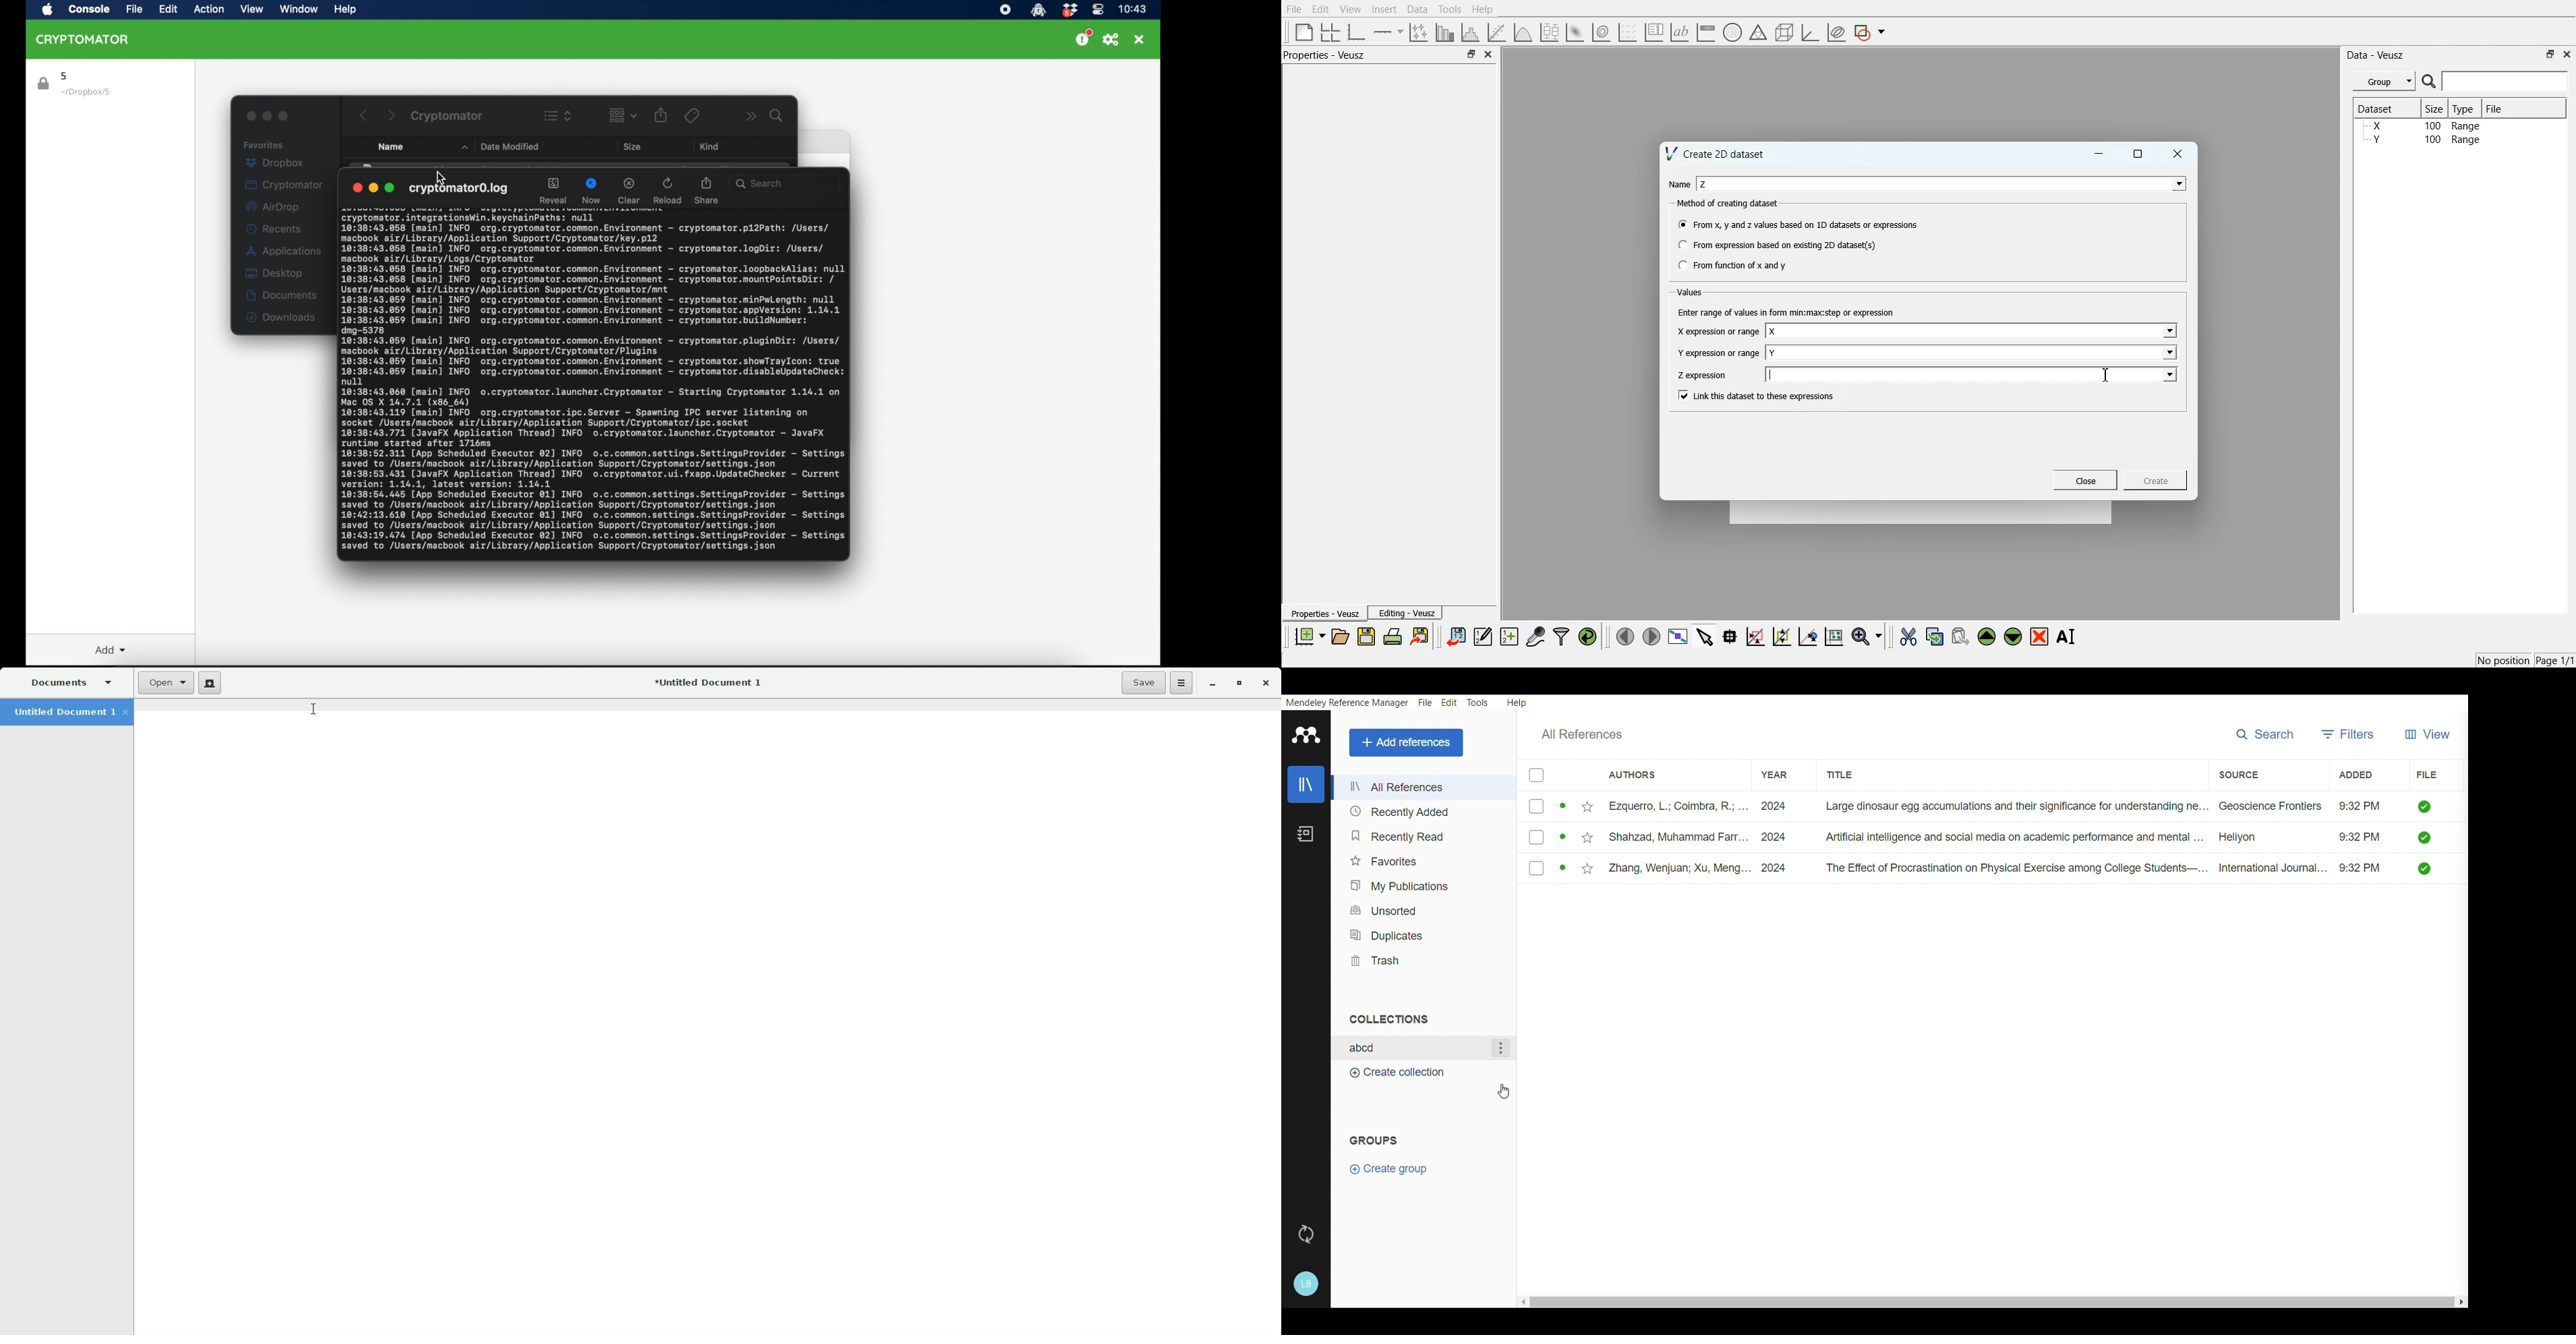 This screenshot has height=1344, width=2576. What do you see at coordinates (1632, 774) in the screenshot?
I see `Authors` at bounding box center [1632, 774].